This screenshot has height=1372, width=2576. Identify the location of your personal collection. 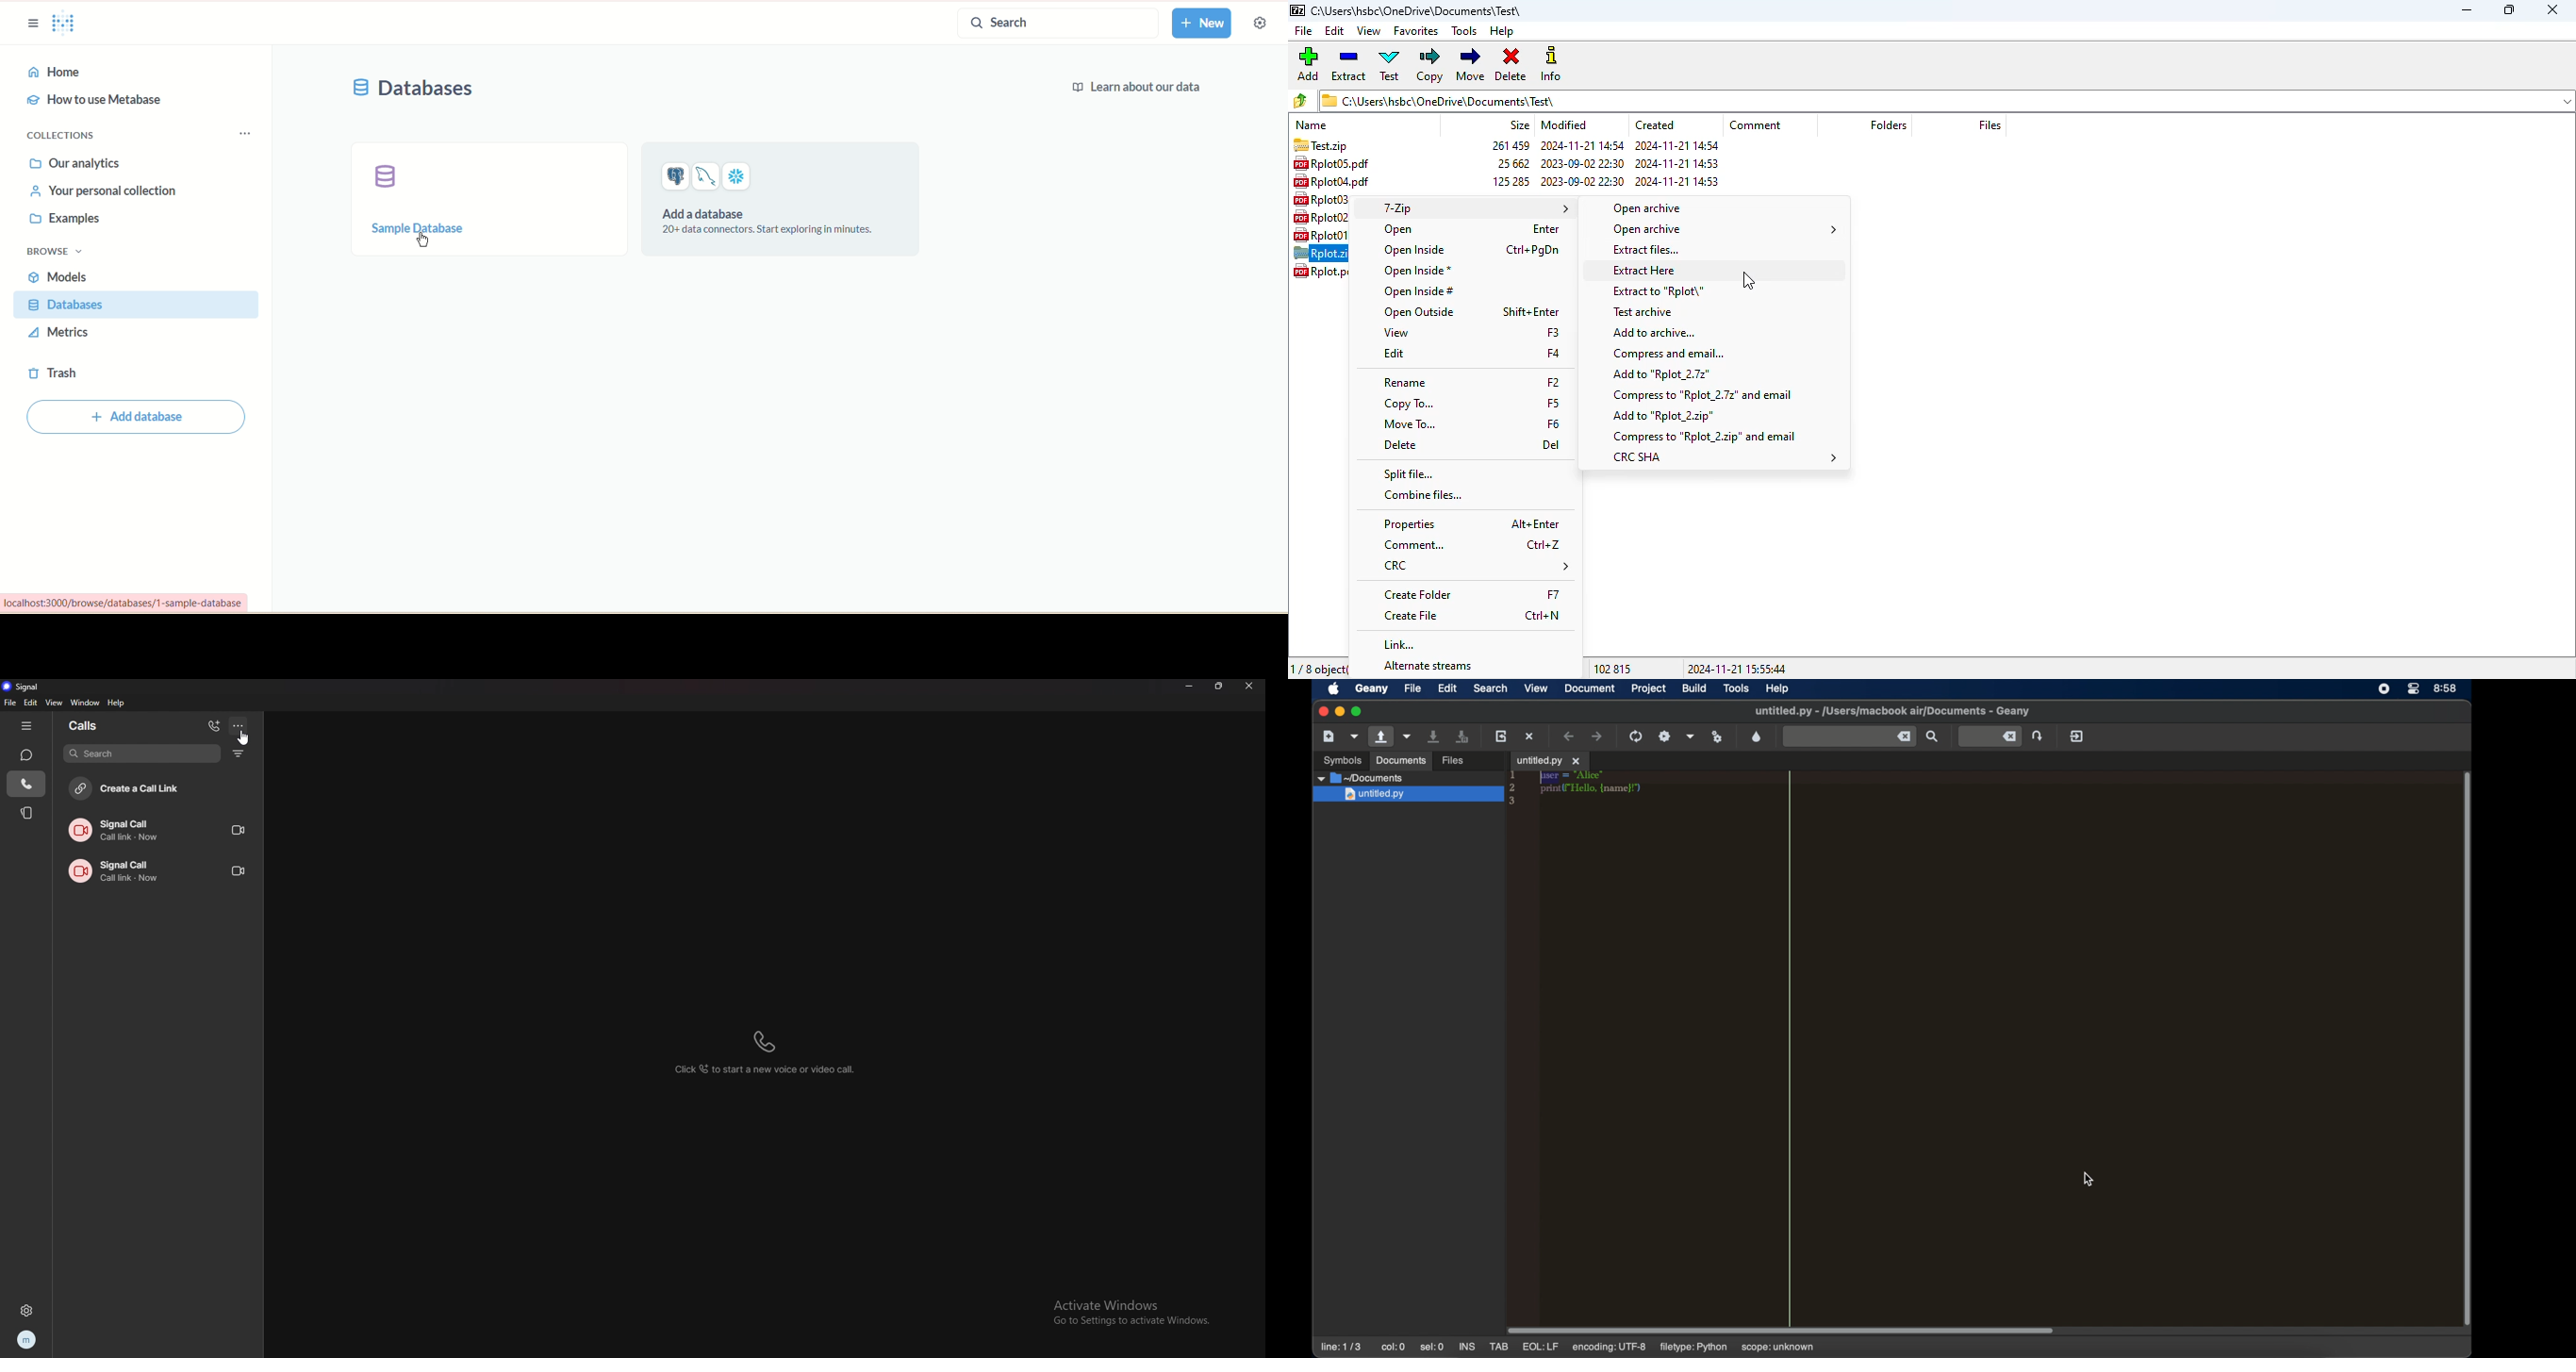
(106, 191).